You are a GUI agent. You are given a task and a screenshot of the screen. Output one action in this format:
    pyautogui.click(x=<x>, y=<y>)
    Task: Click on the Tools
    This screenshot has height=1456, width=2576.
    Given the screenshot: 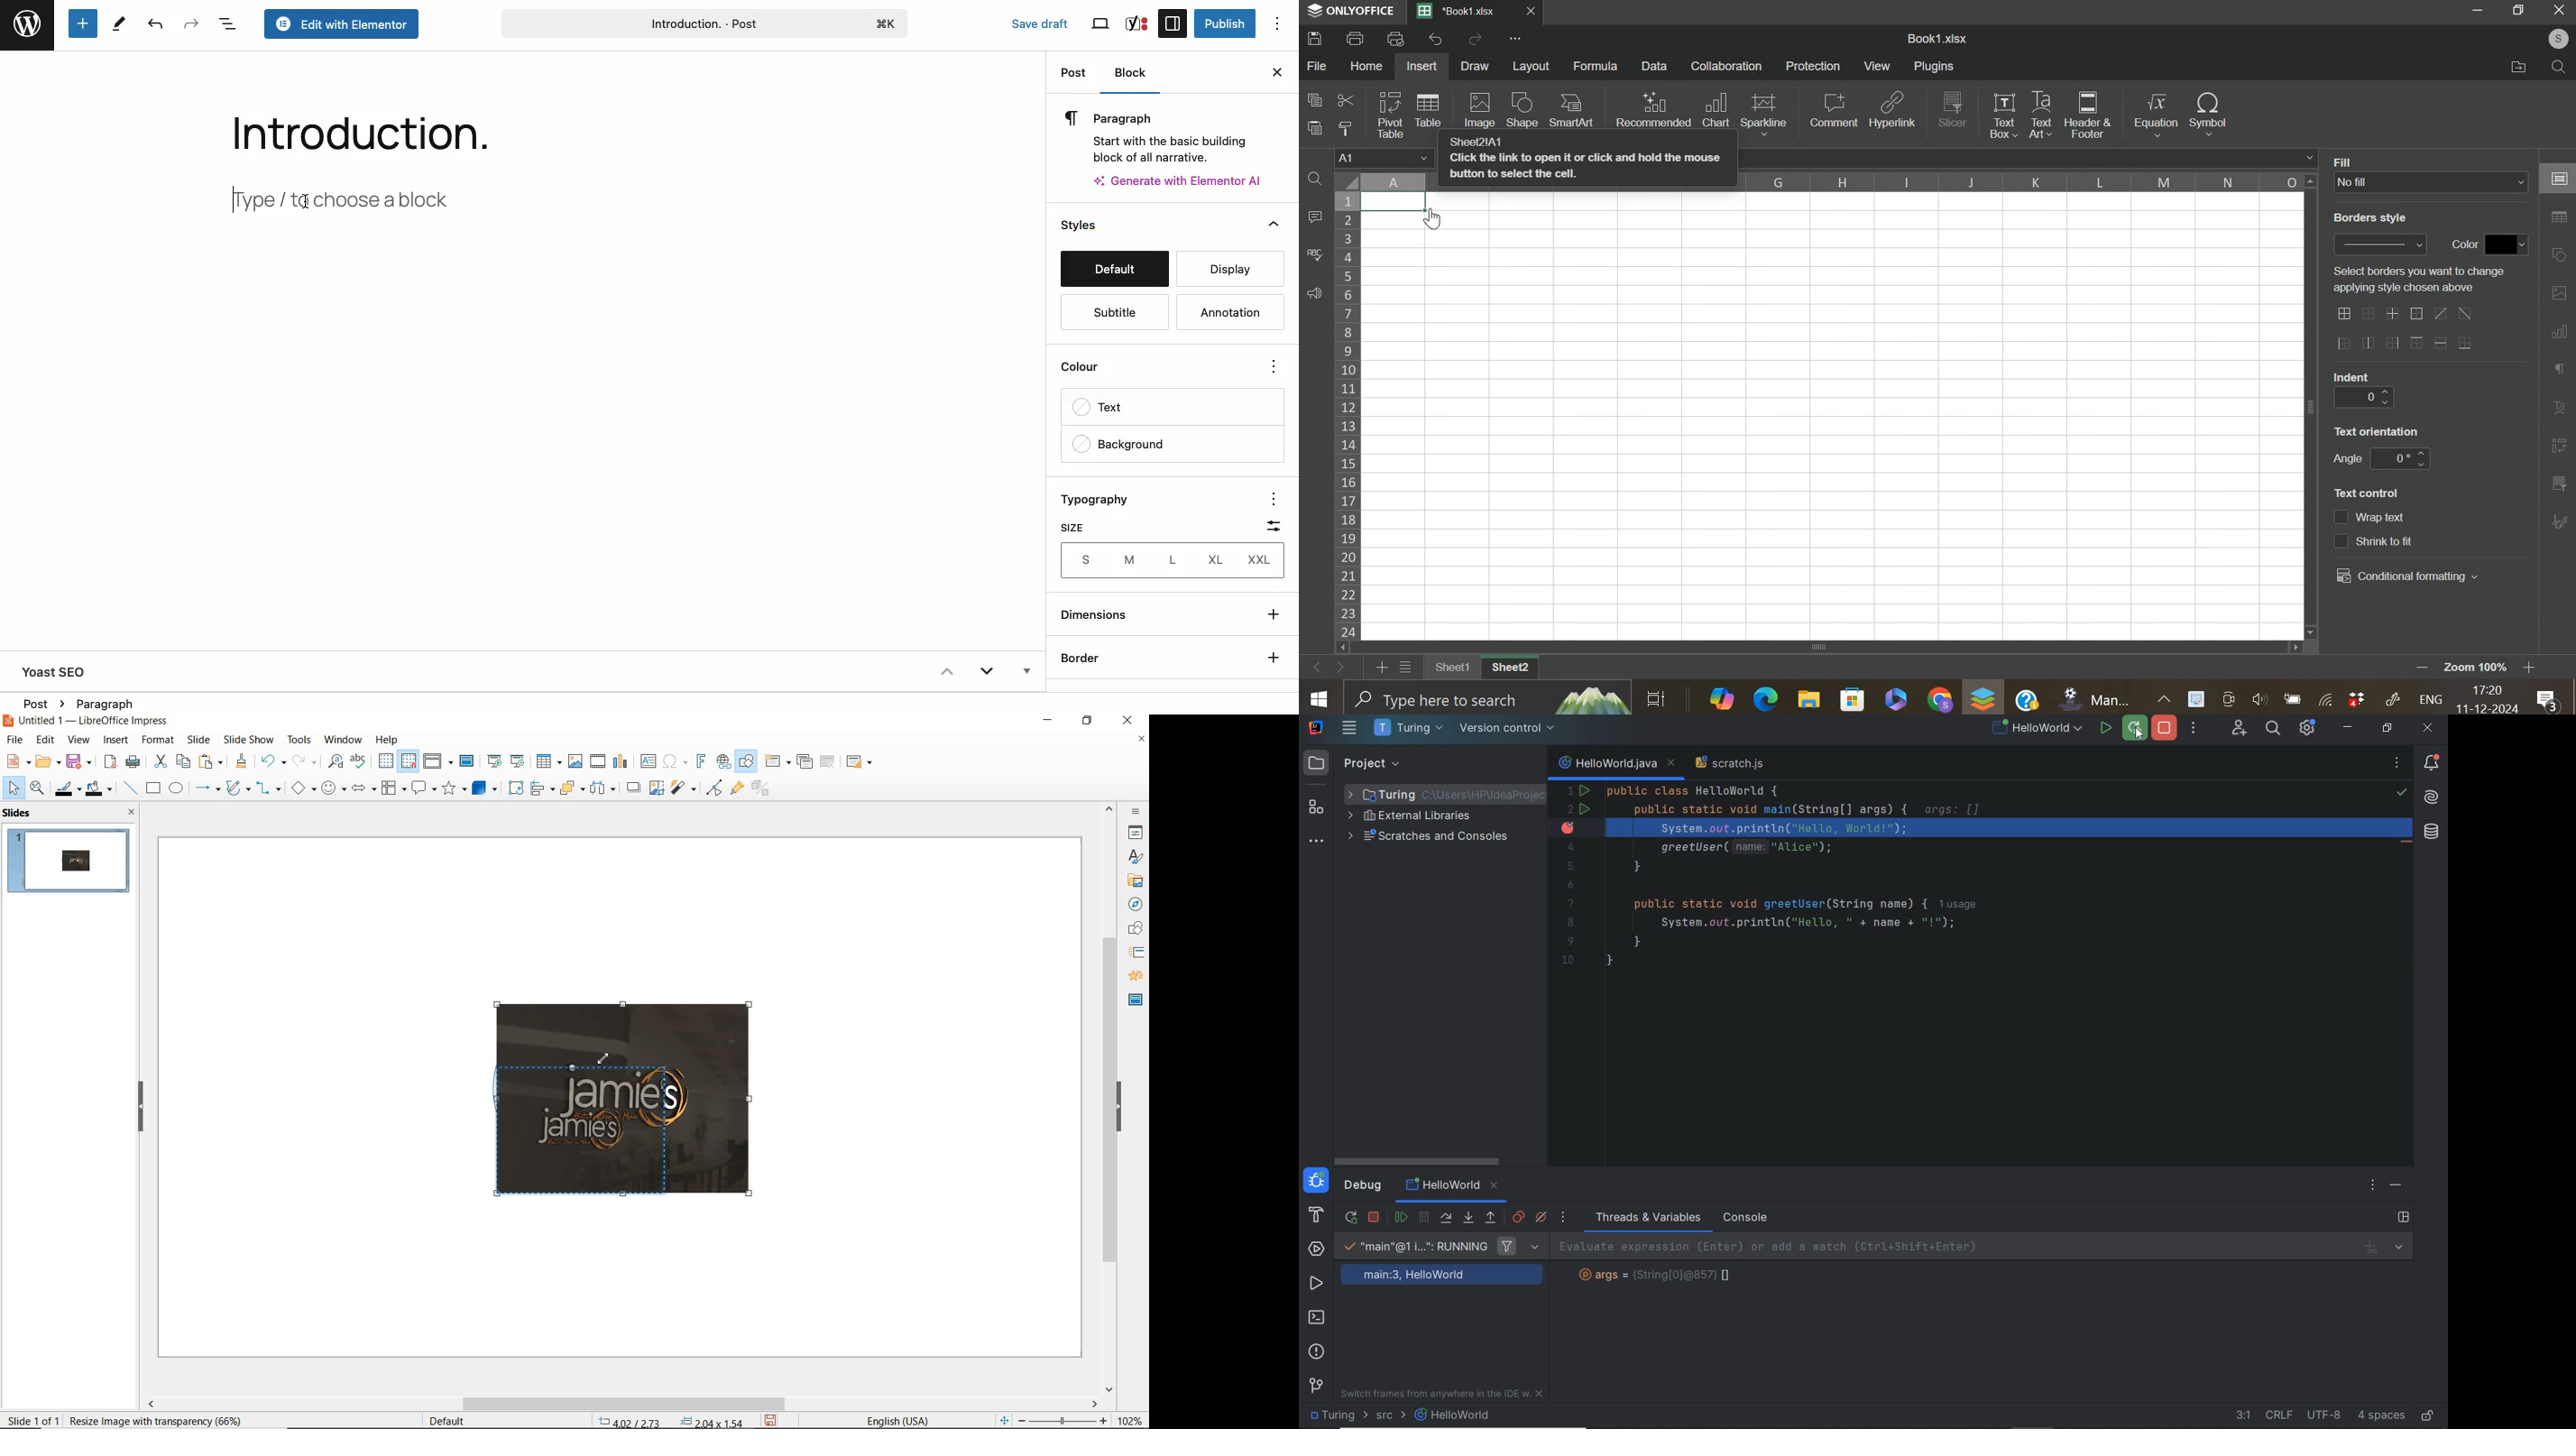 What is the action you would take?
    pyautogui.click(x=120, y=23)
    